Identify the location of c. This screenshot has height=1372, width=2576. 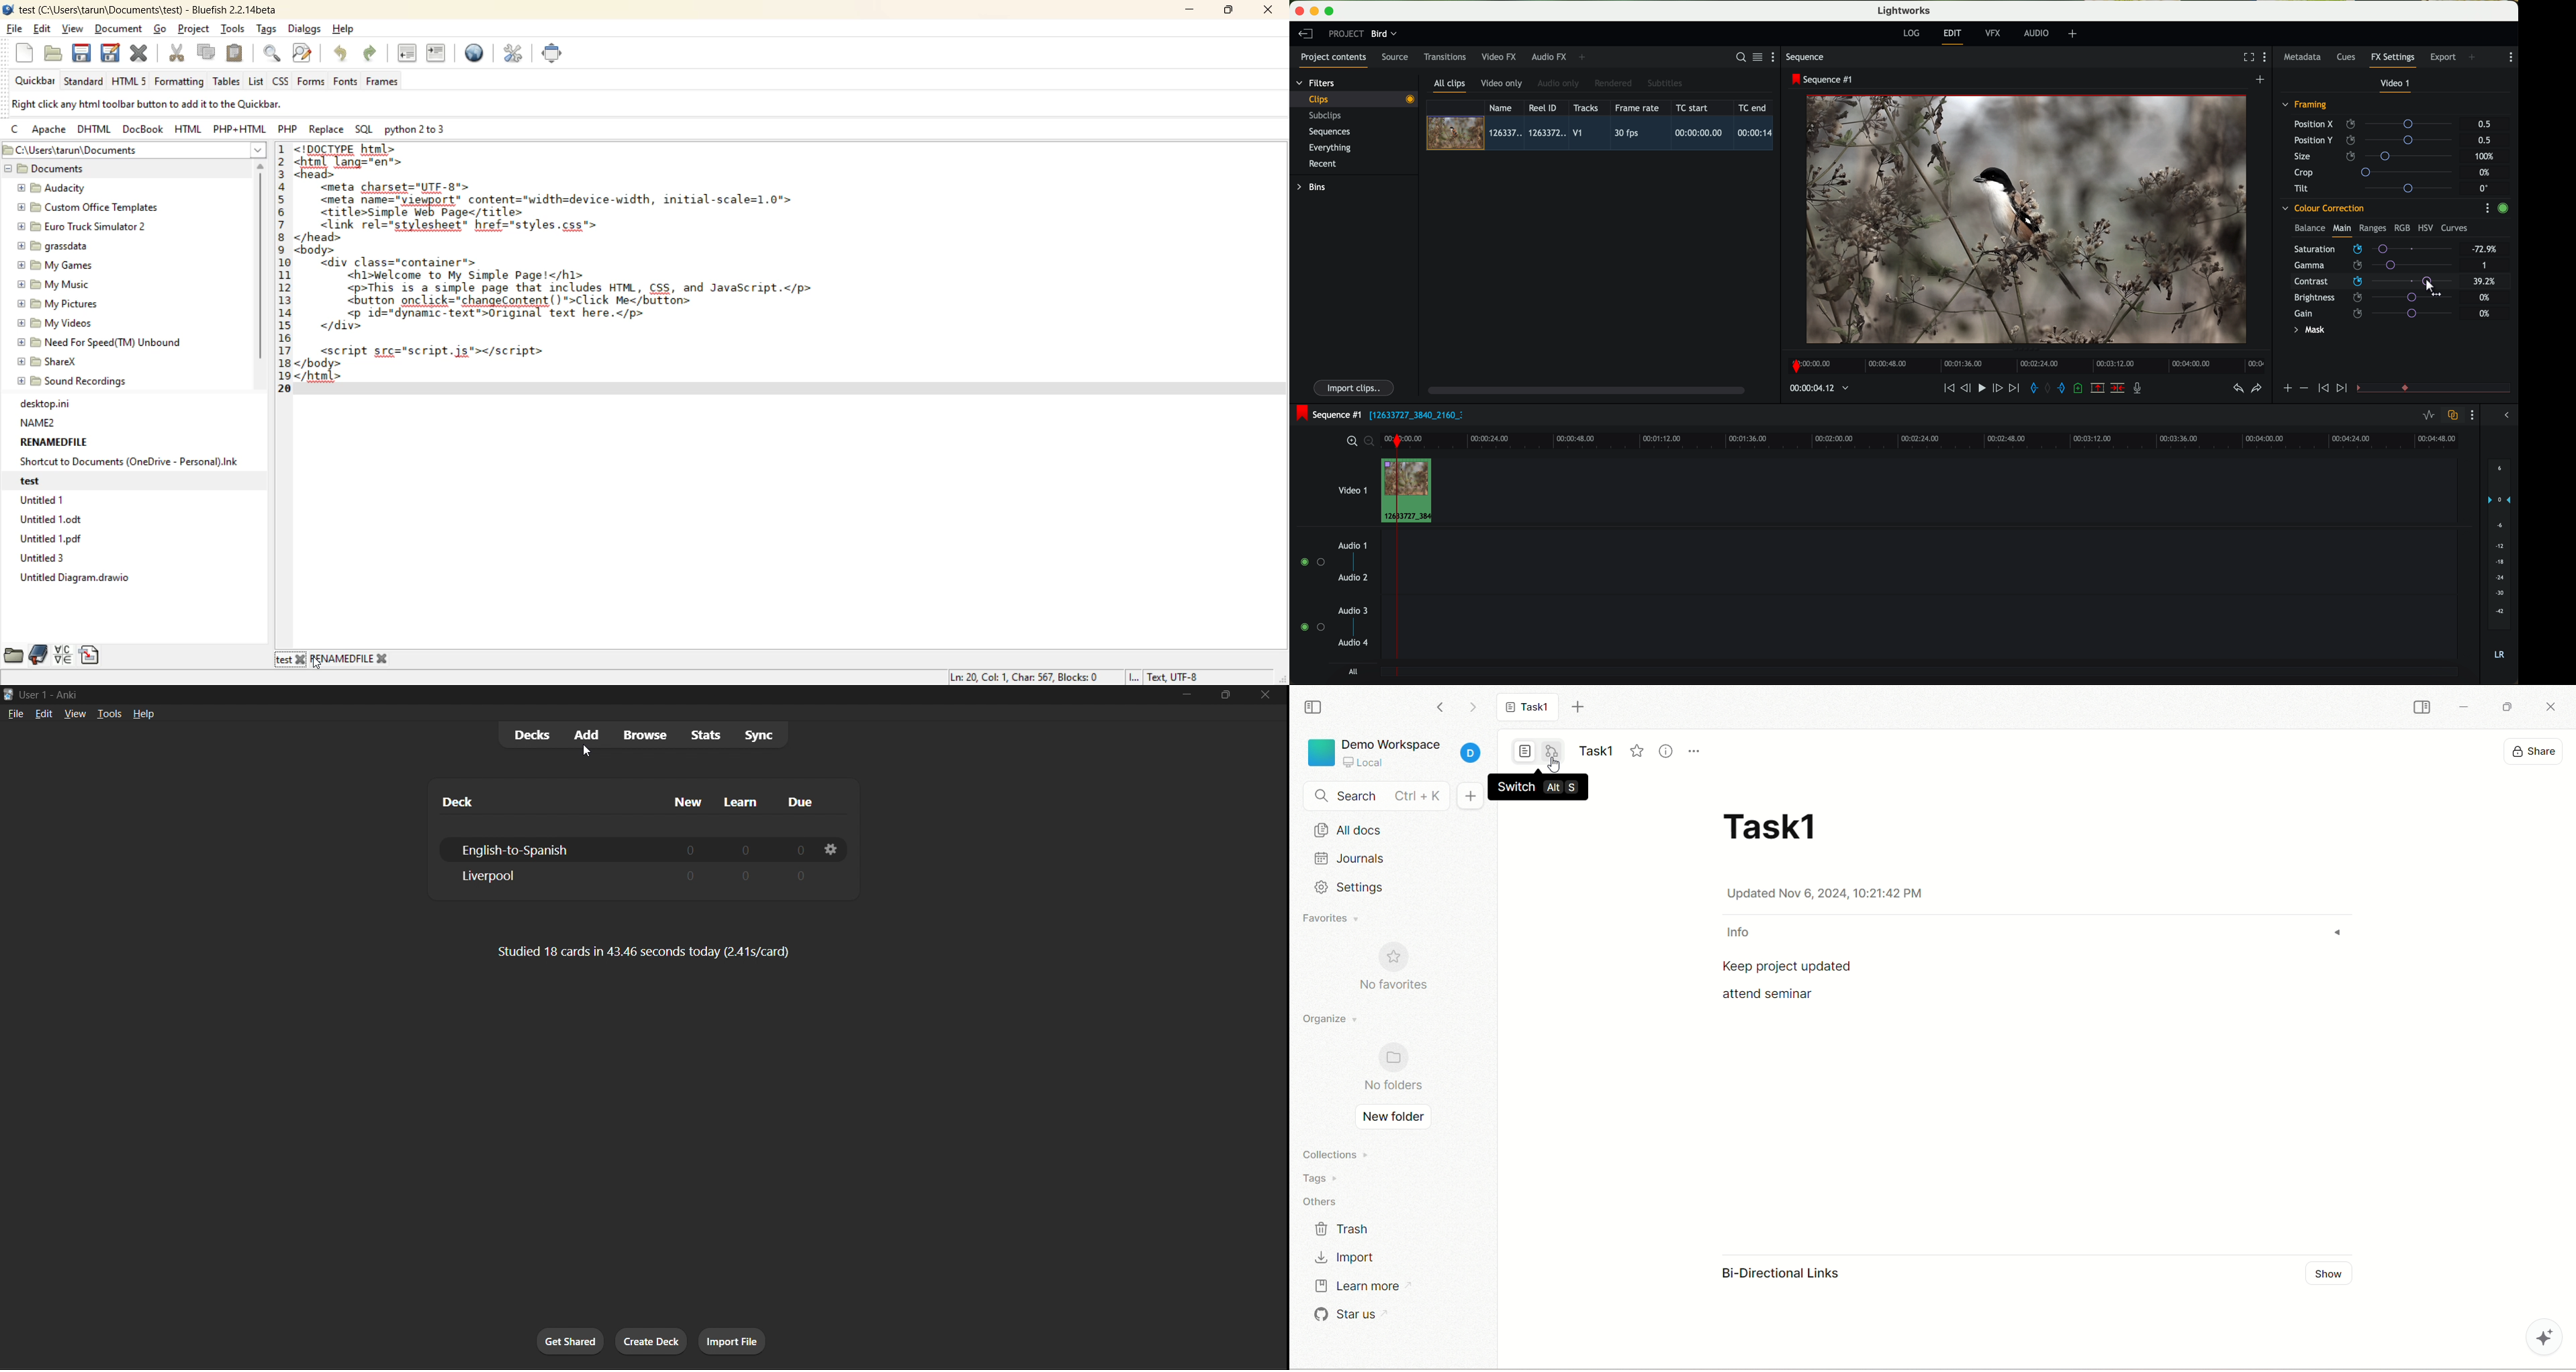
(16, 130).